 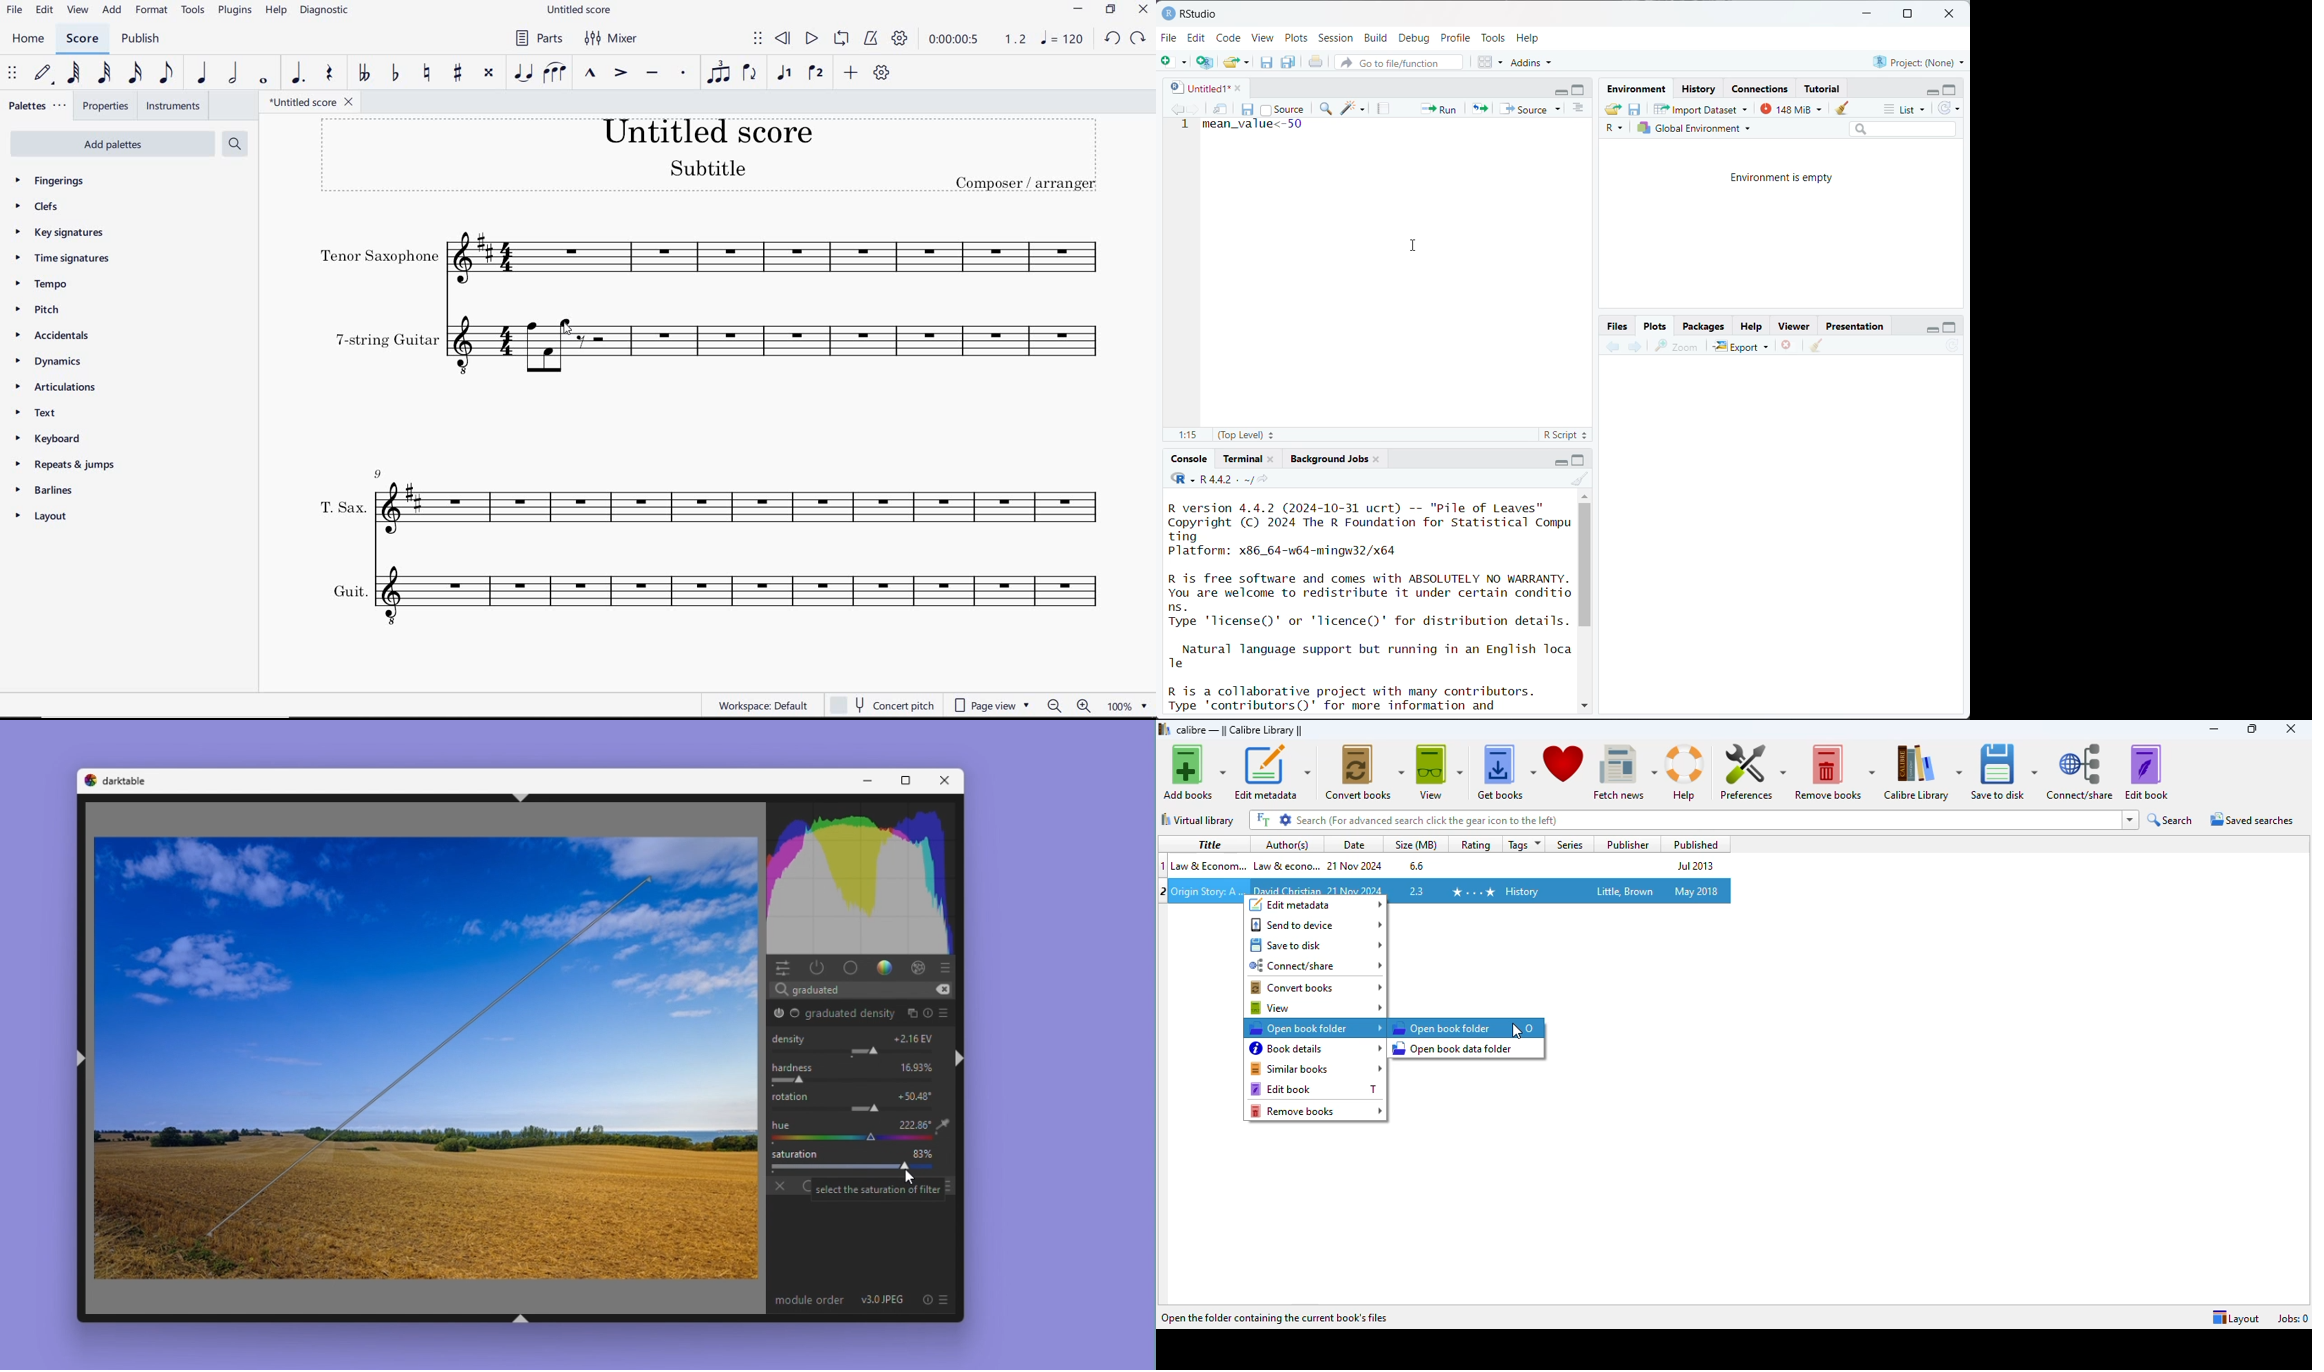 I want to click on LAYOUT, so click(x=46, y=517).